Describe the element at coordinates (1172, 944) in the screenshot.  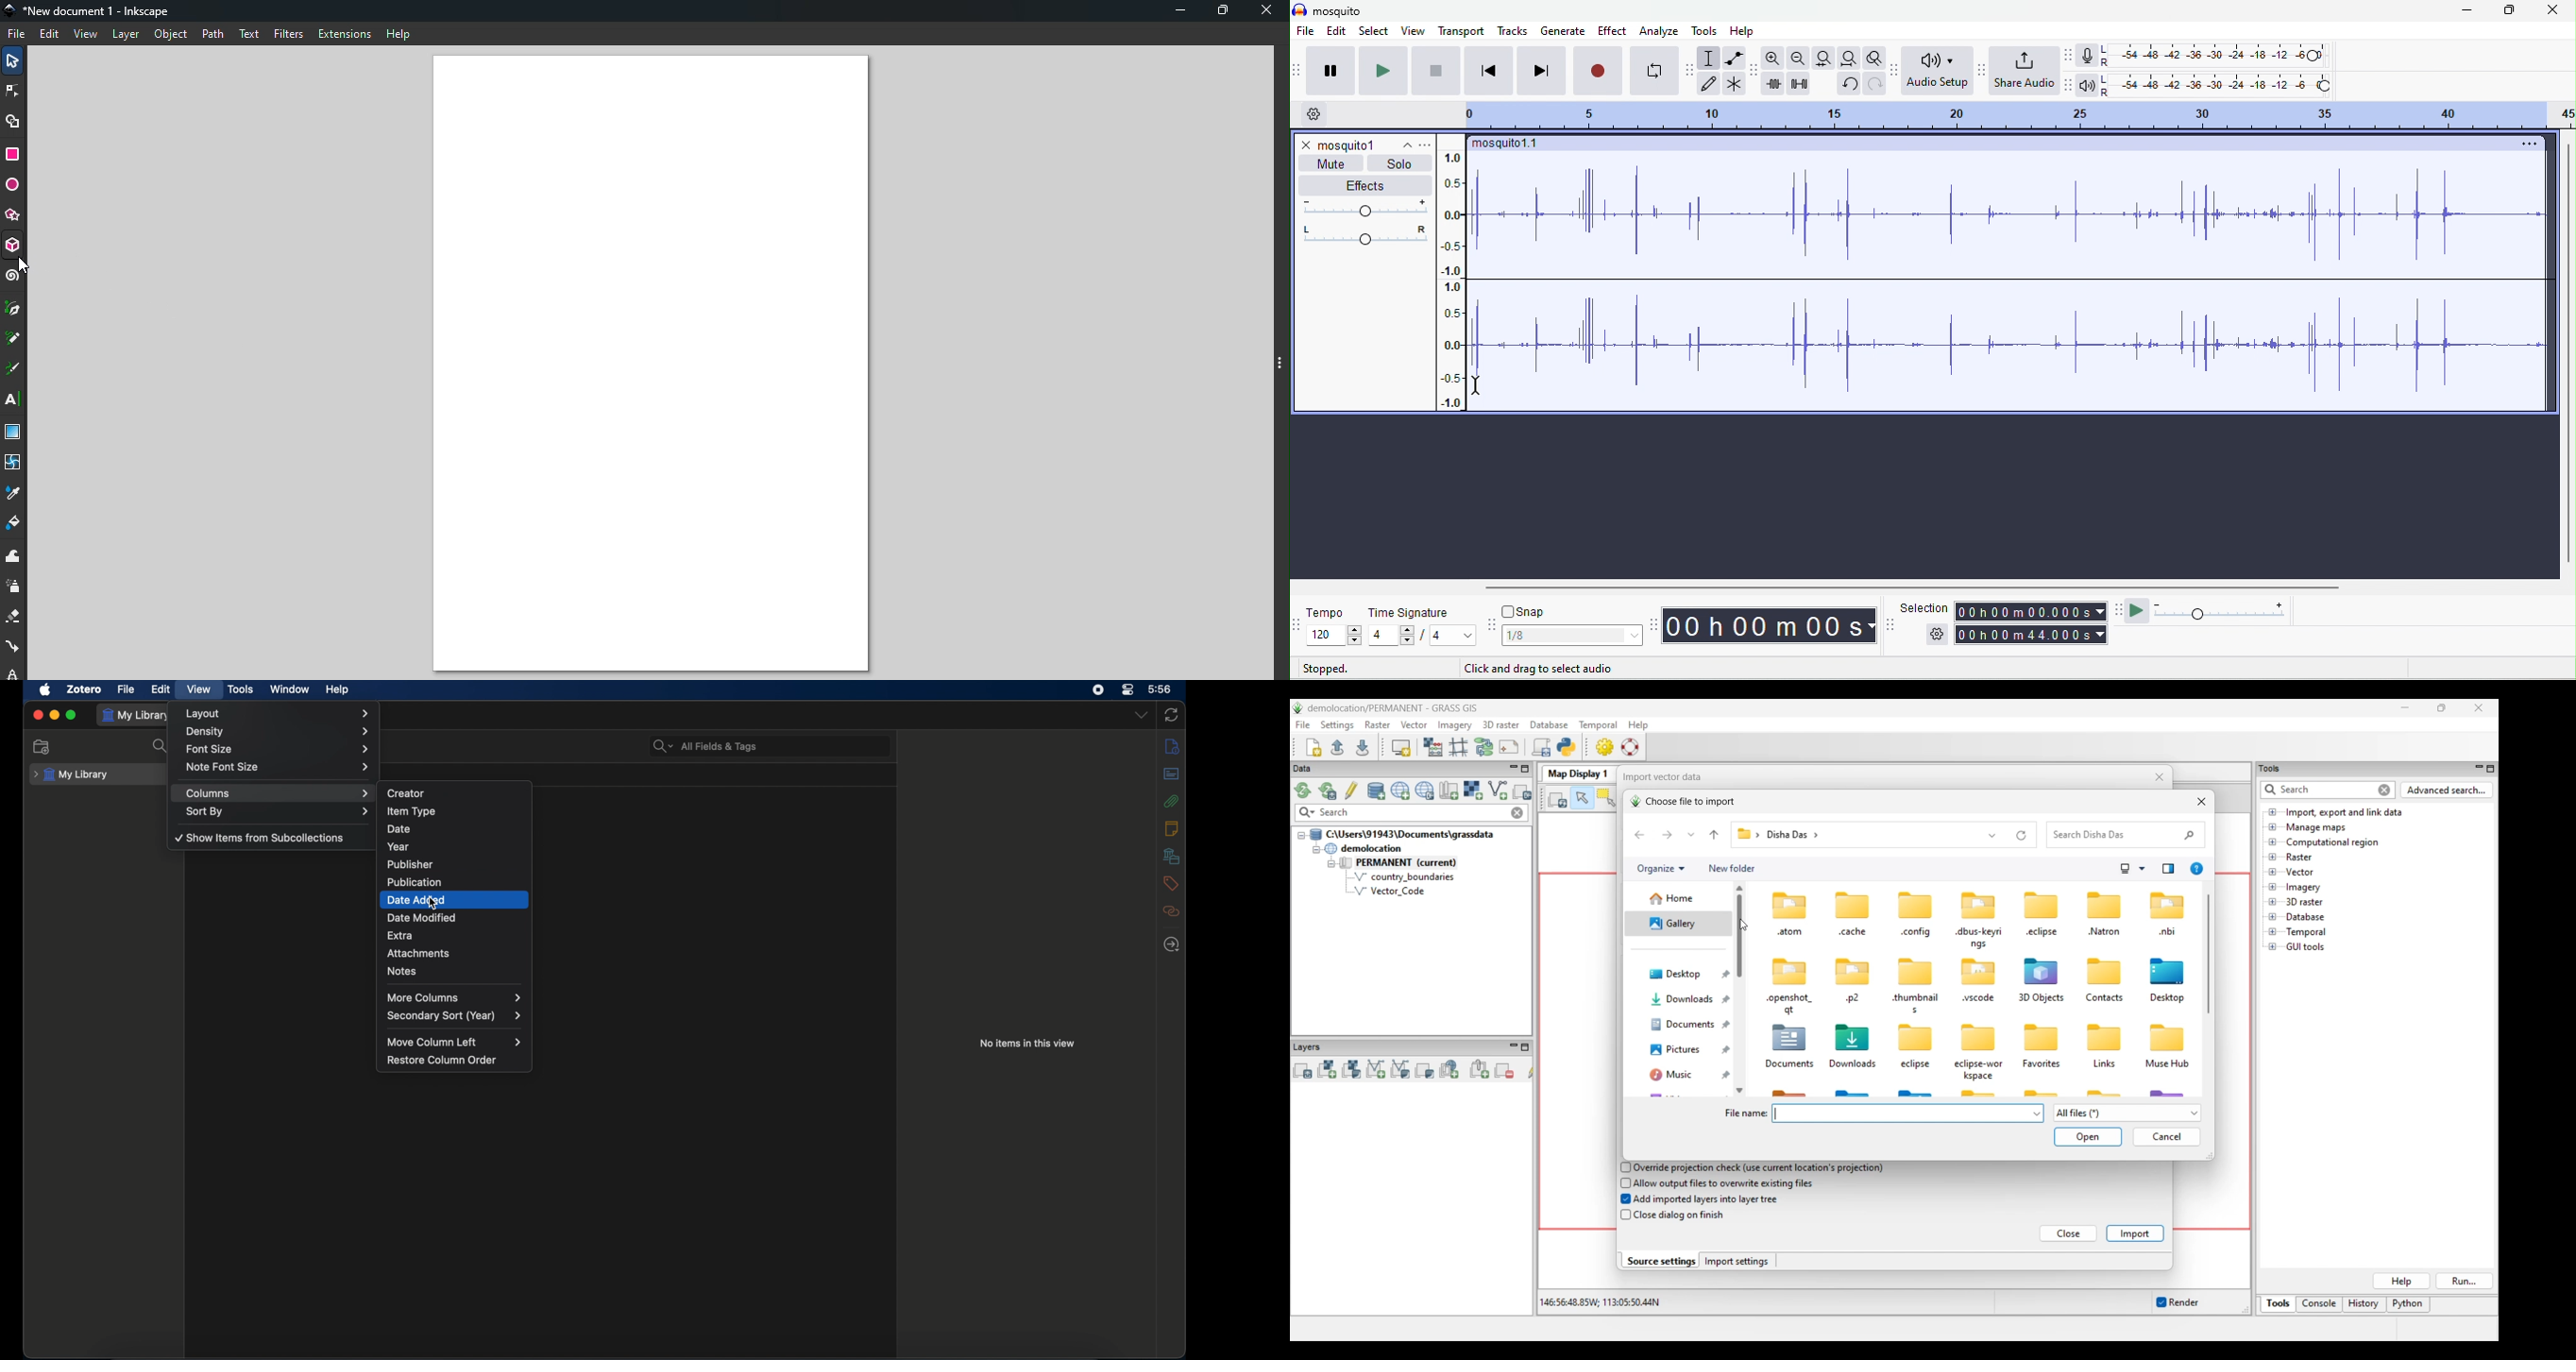
I see `locate` at that location.